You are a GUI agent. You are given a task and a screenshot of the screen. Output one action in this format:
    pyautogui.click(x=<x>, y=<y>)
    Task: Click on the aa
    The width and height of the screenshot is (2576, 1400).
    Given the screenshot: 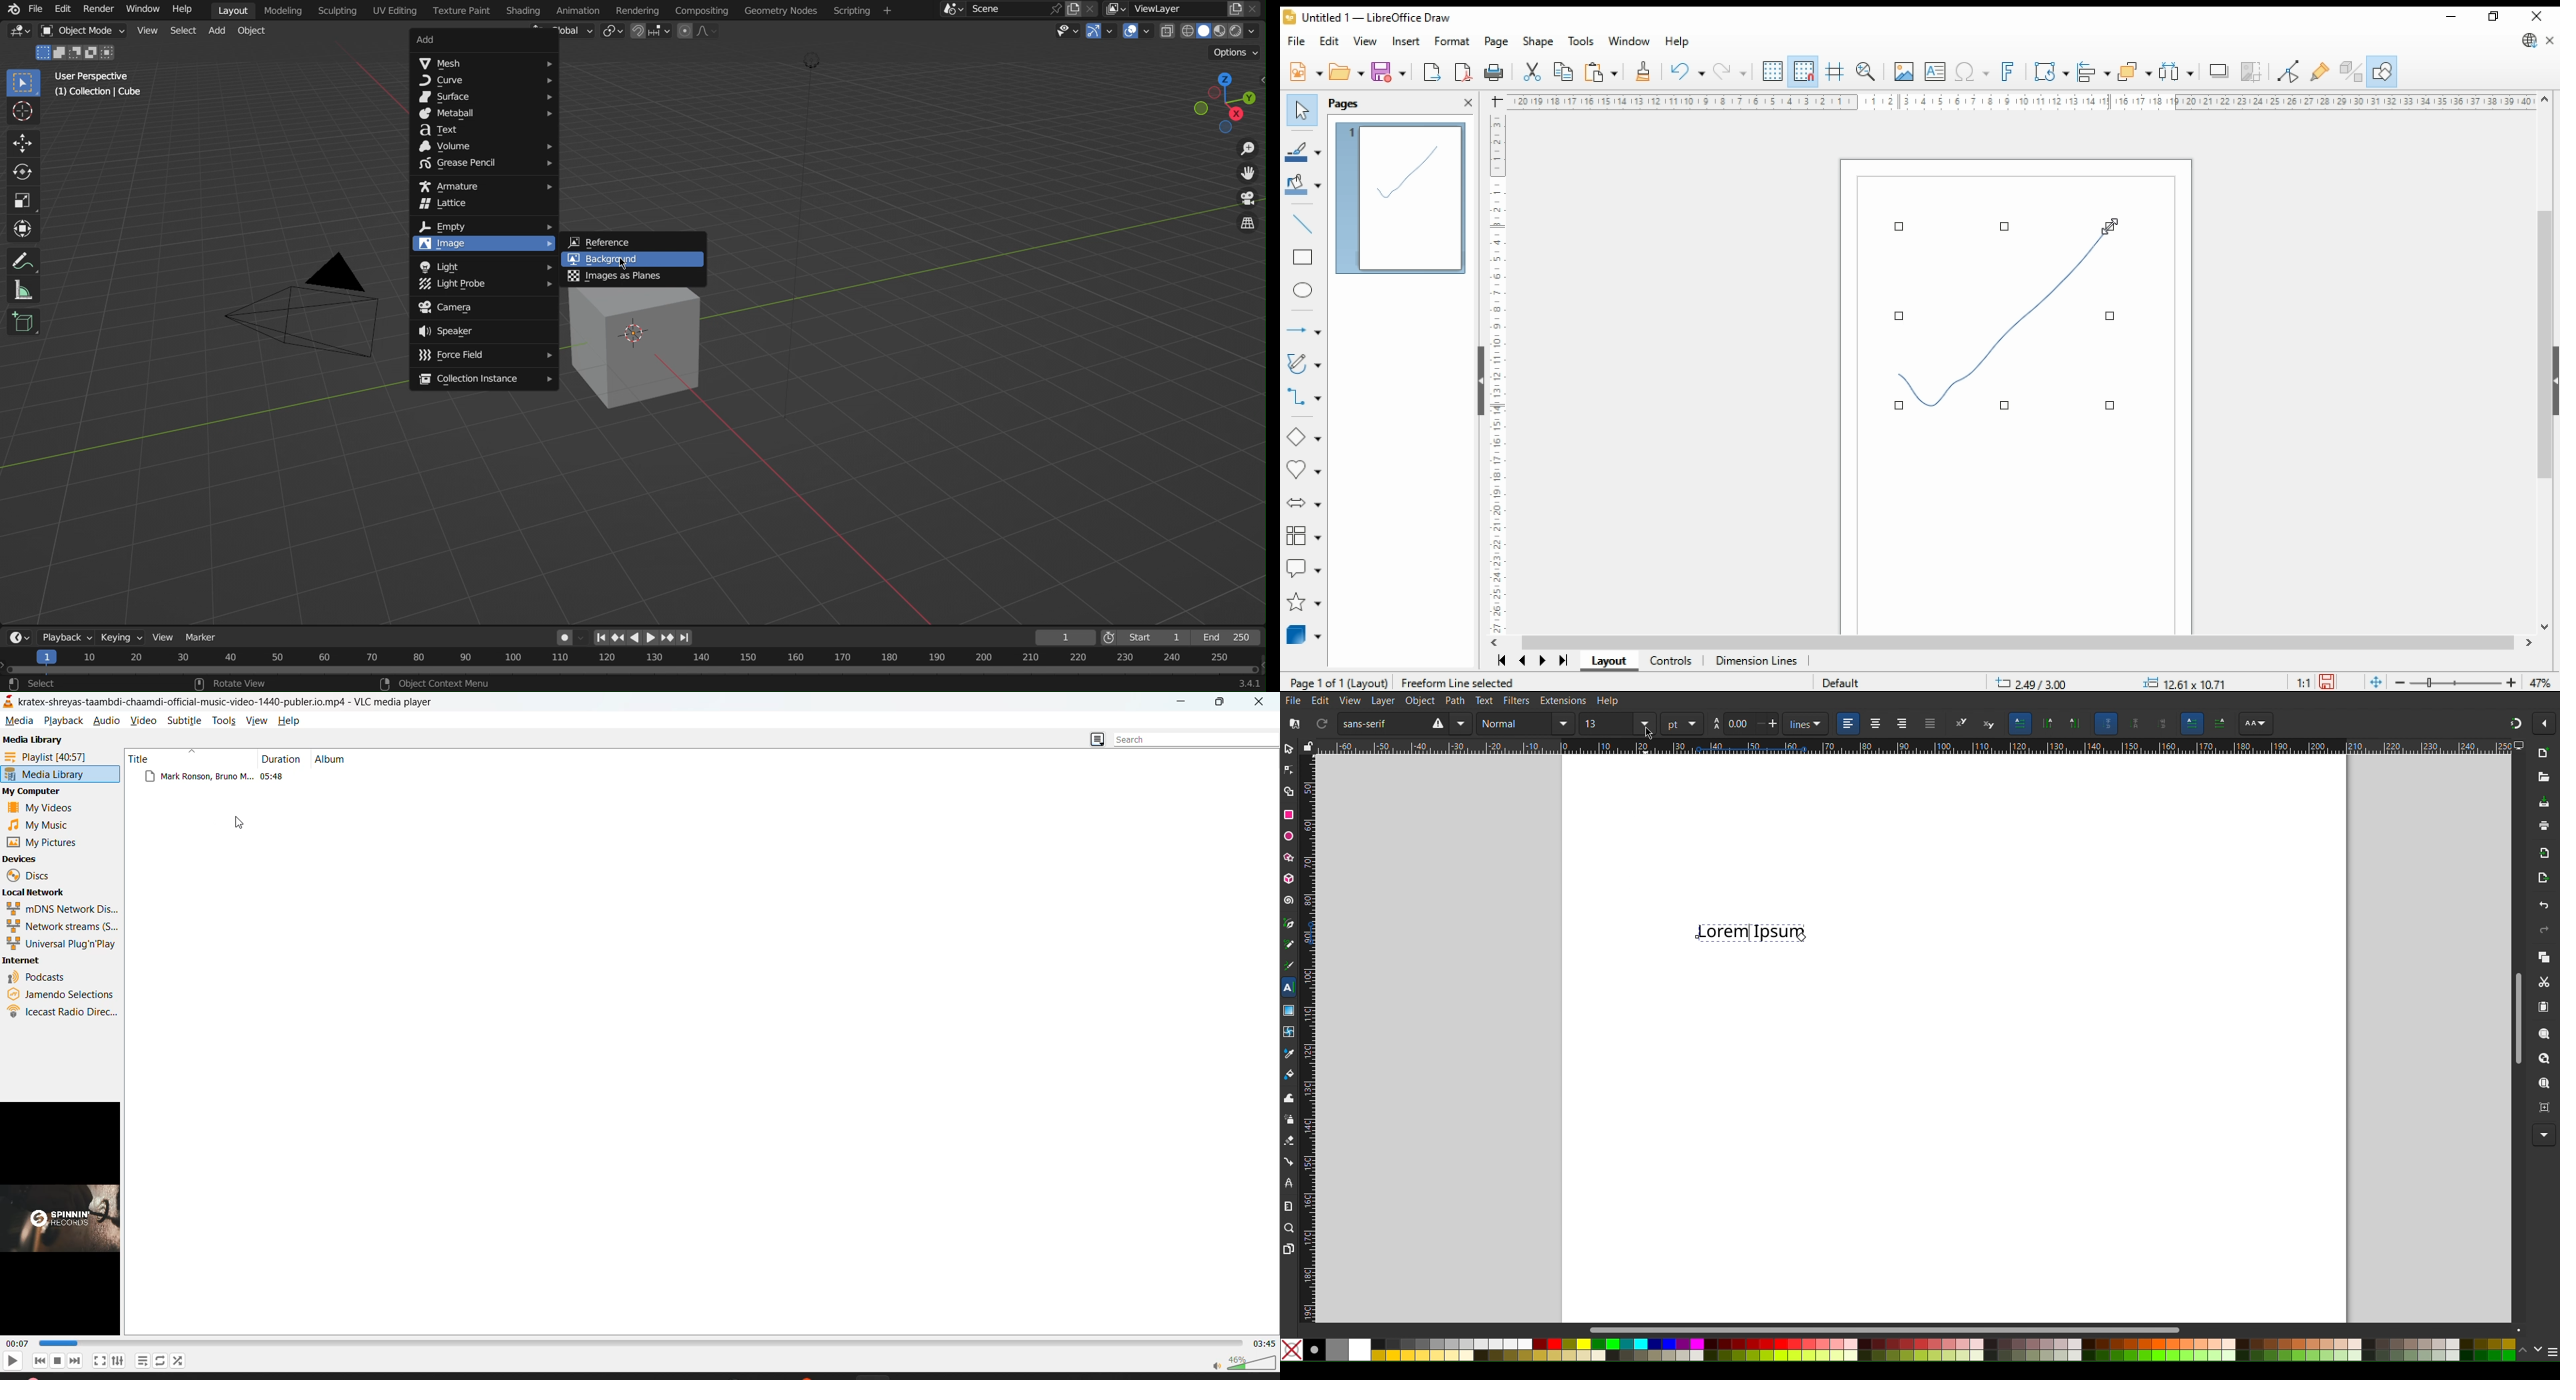 What is the action you would take?
    pyautogui.click(x=1715, y=724)
    